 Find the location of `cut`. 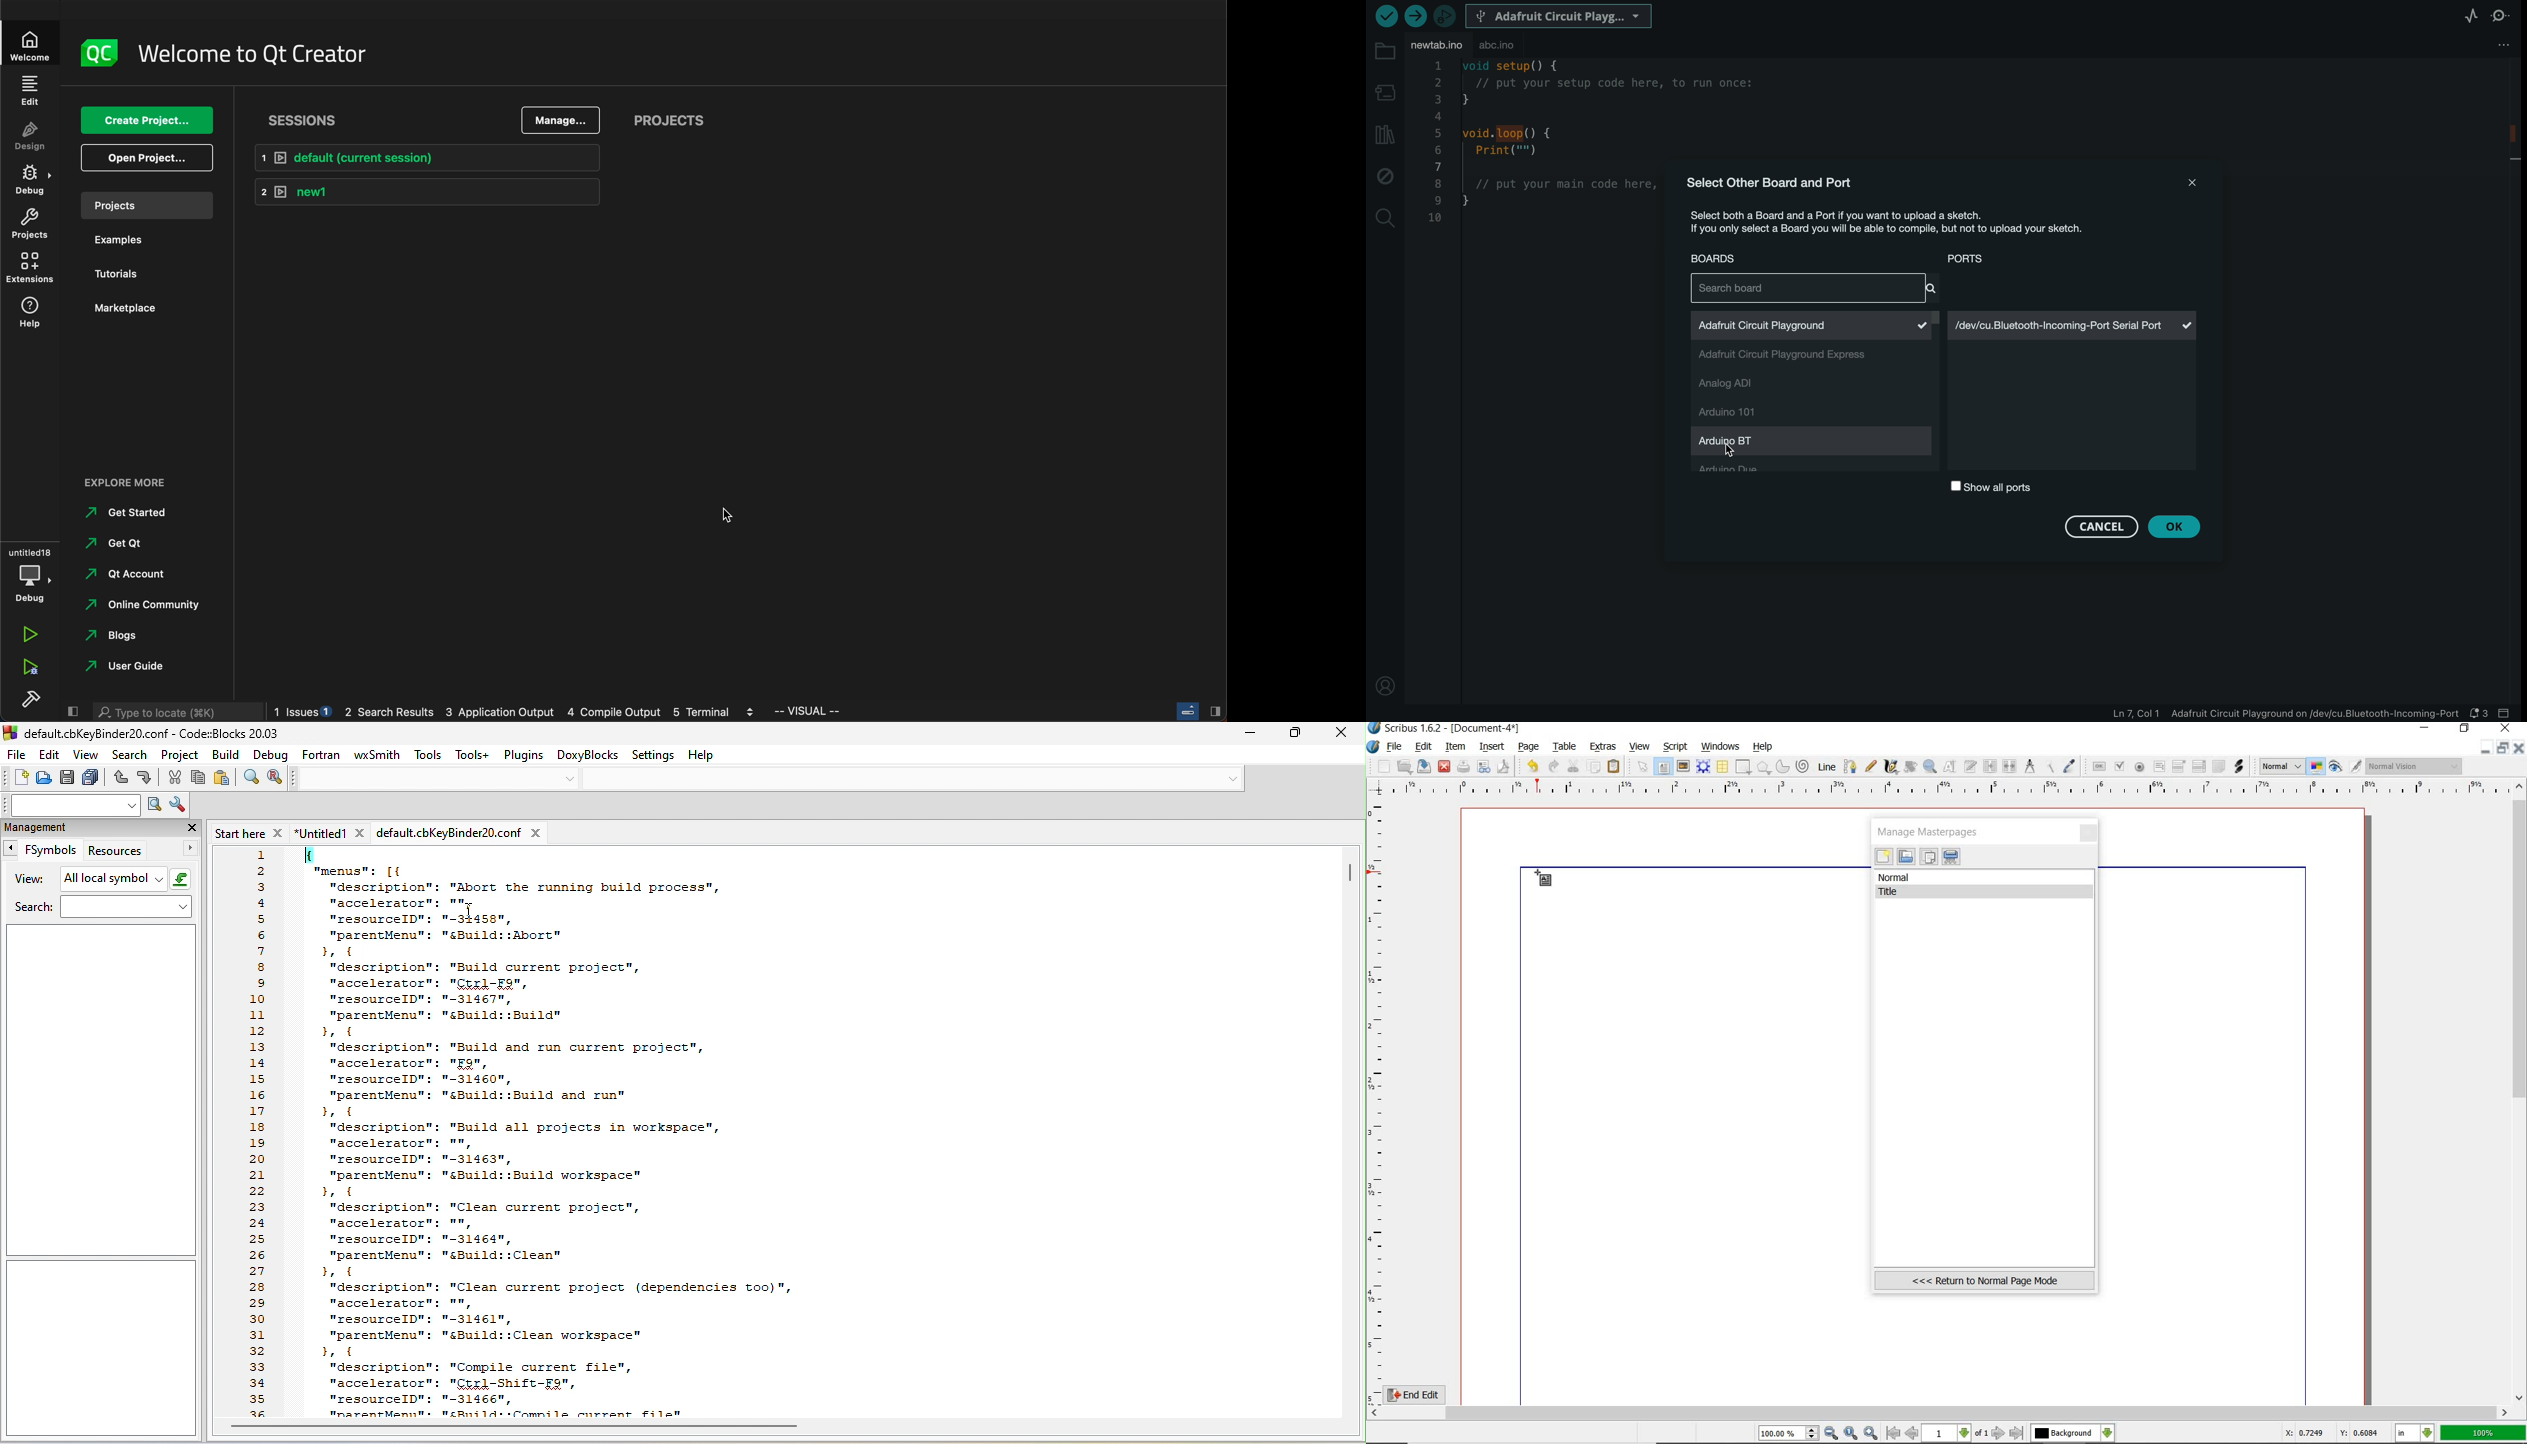

cut is located at coordinates (1573, 766).